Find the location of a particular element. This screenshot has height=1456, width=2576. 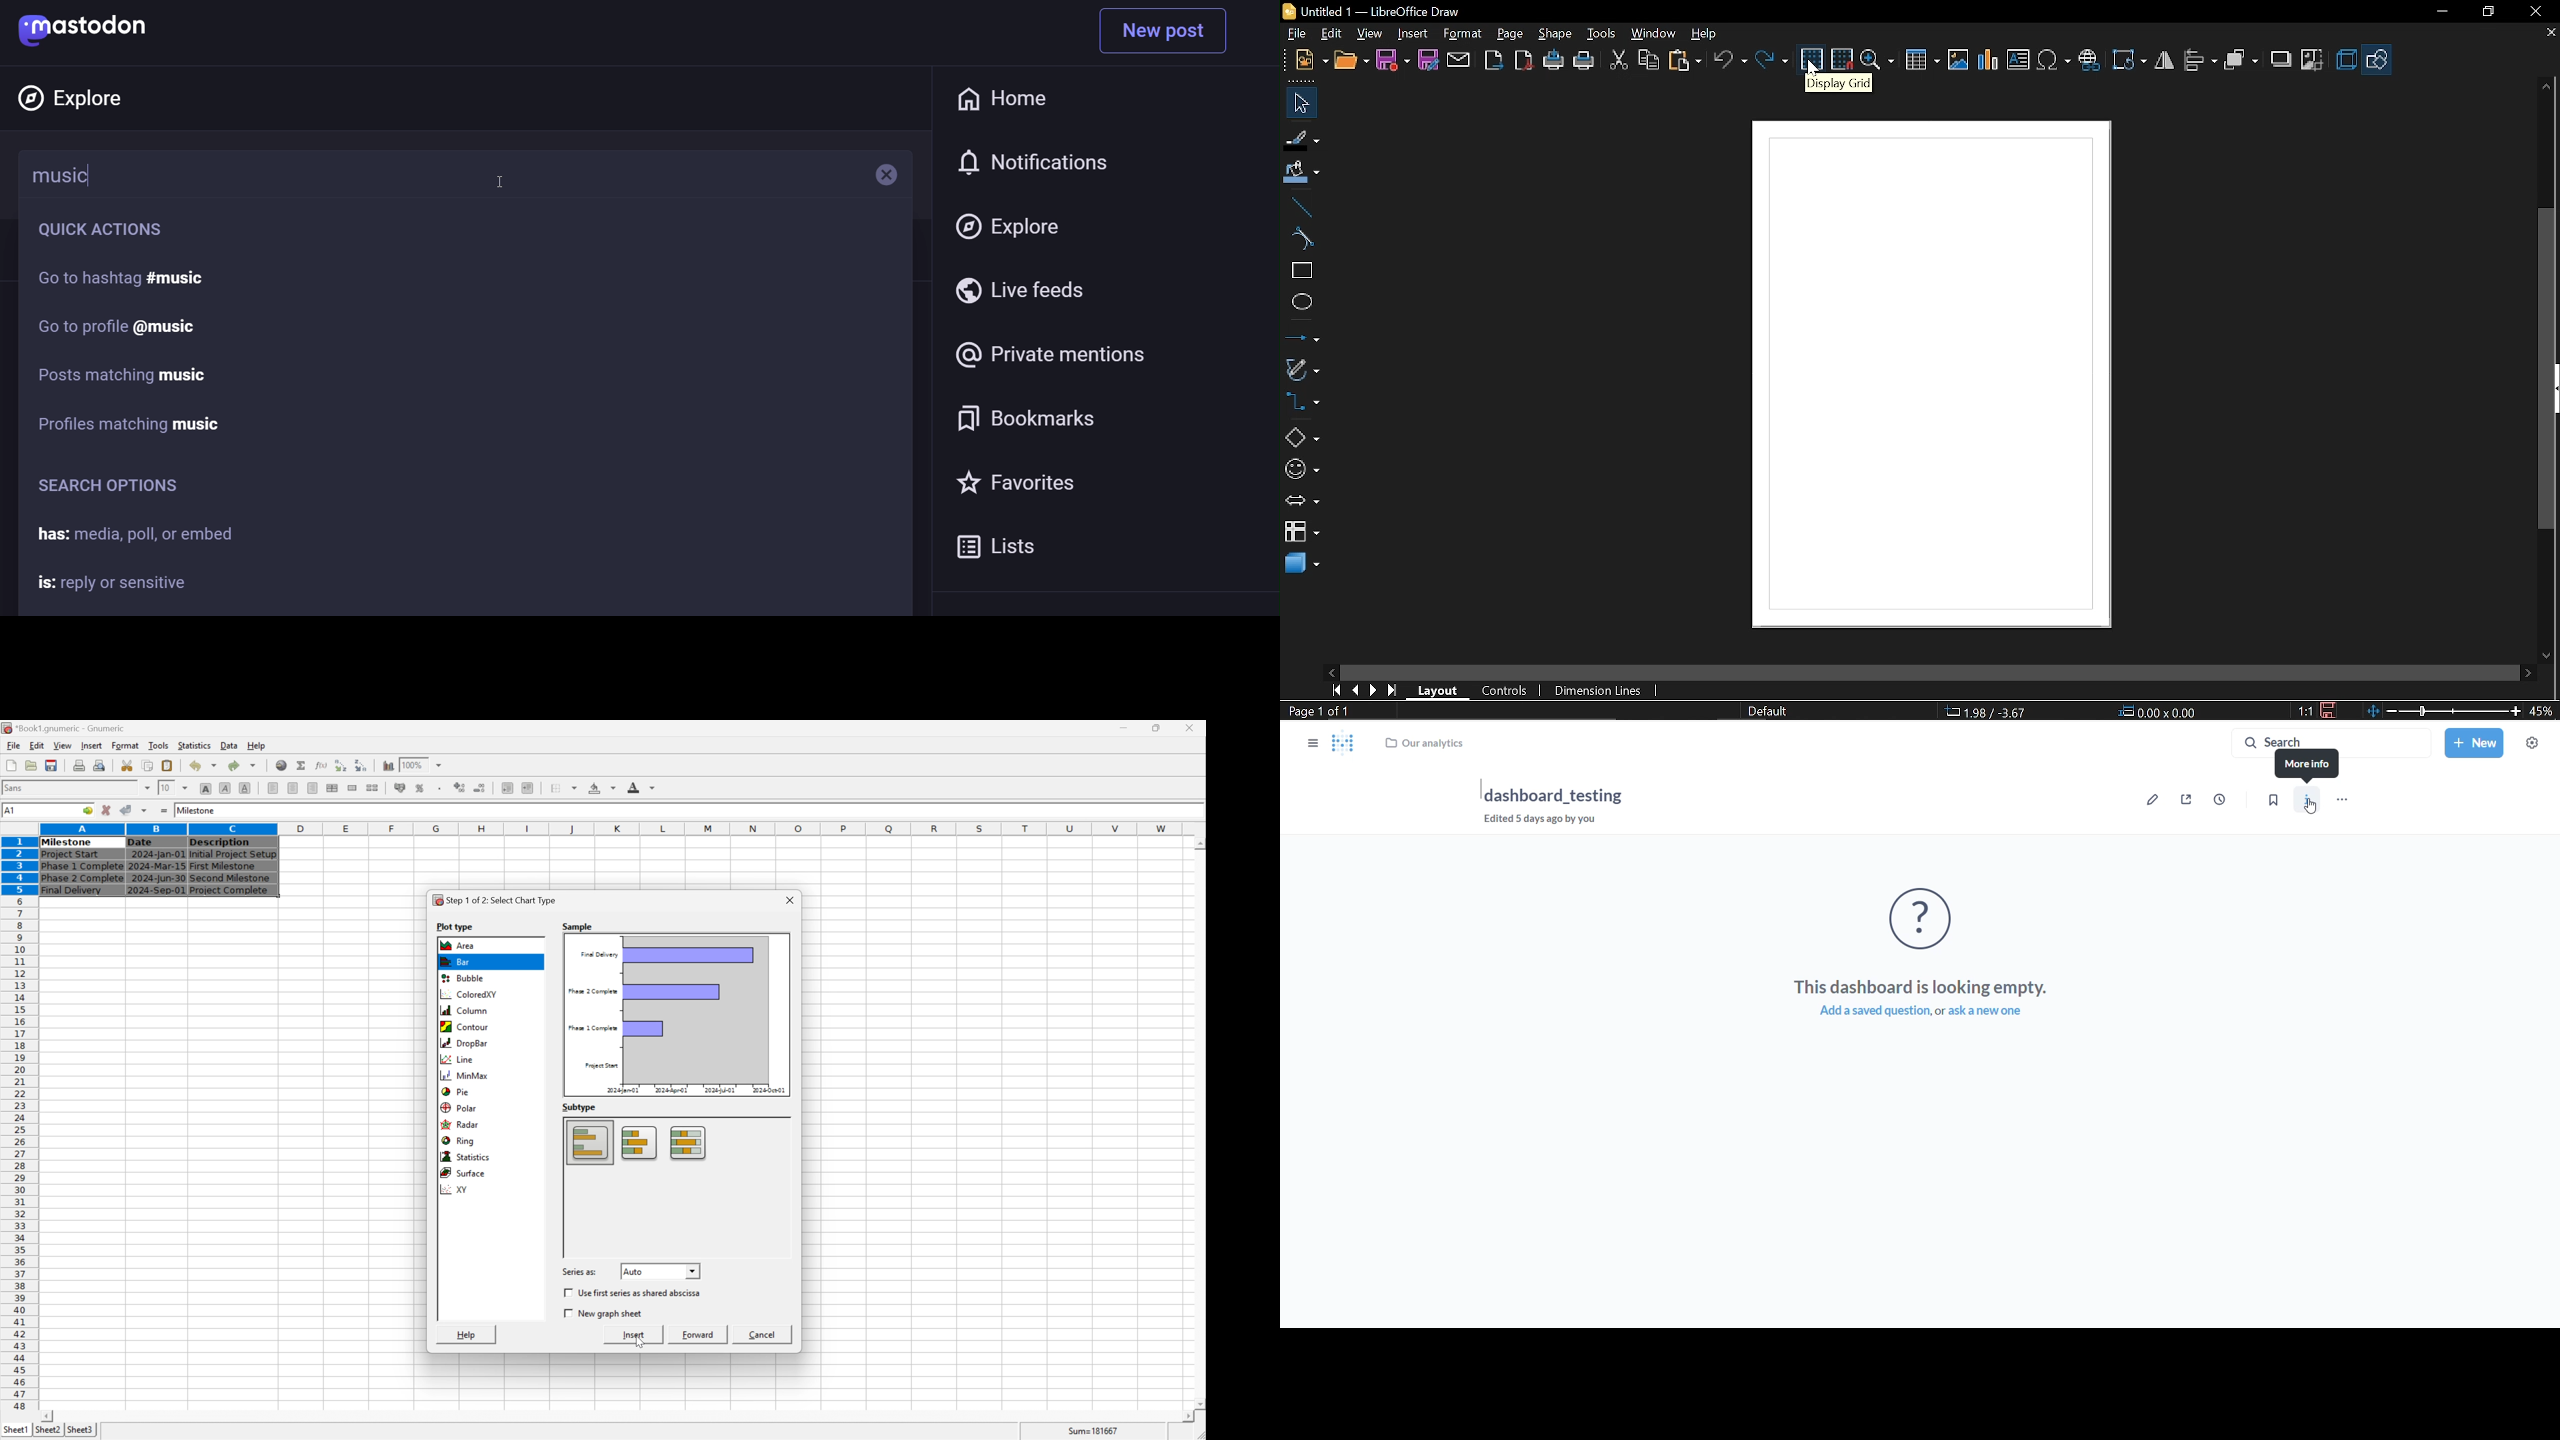

Insert table is located at coordinates (1922, 61).